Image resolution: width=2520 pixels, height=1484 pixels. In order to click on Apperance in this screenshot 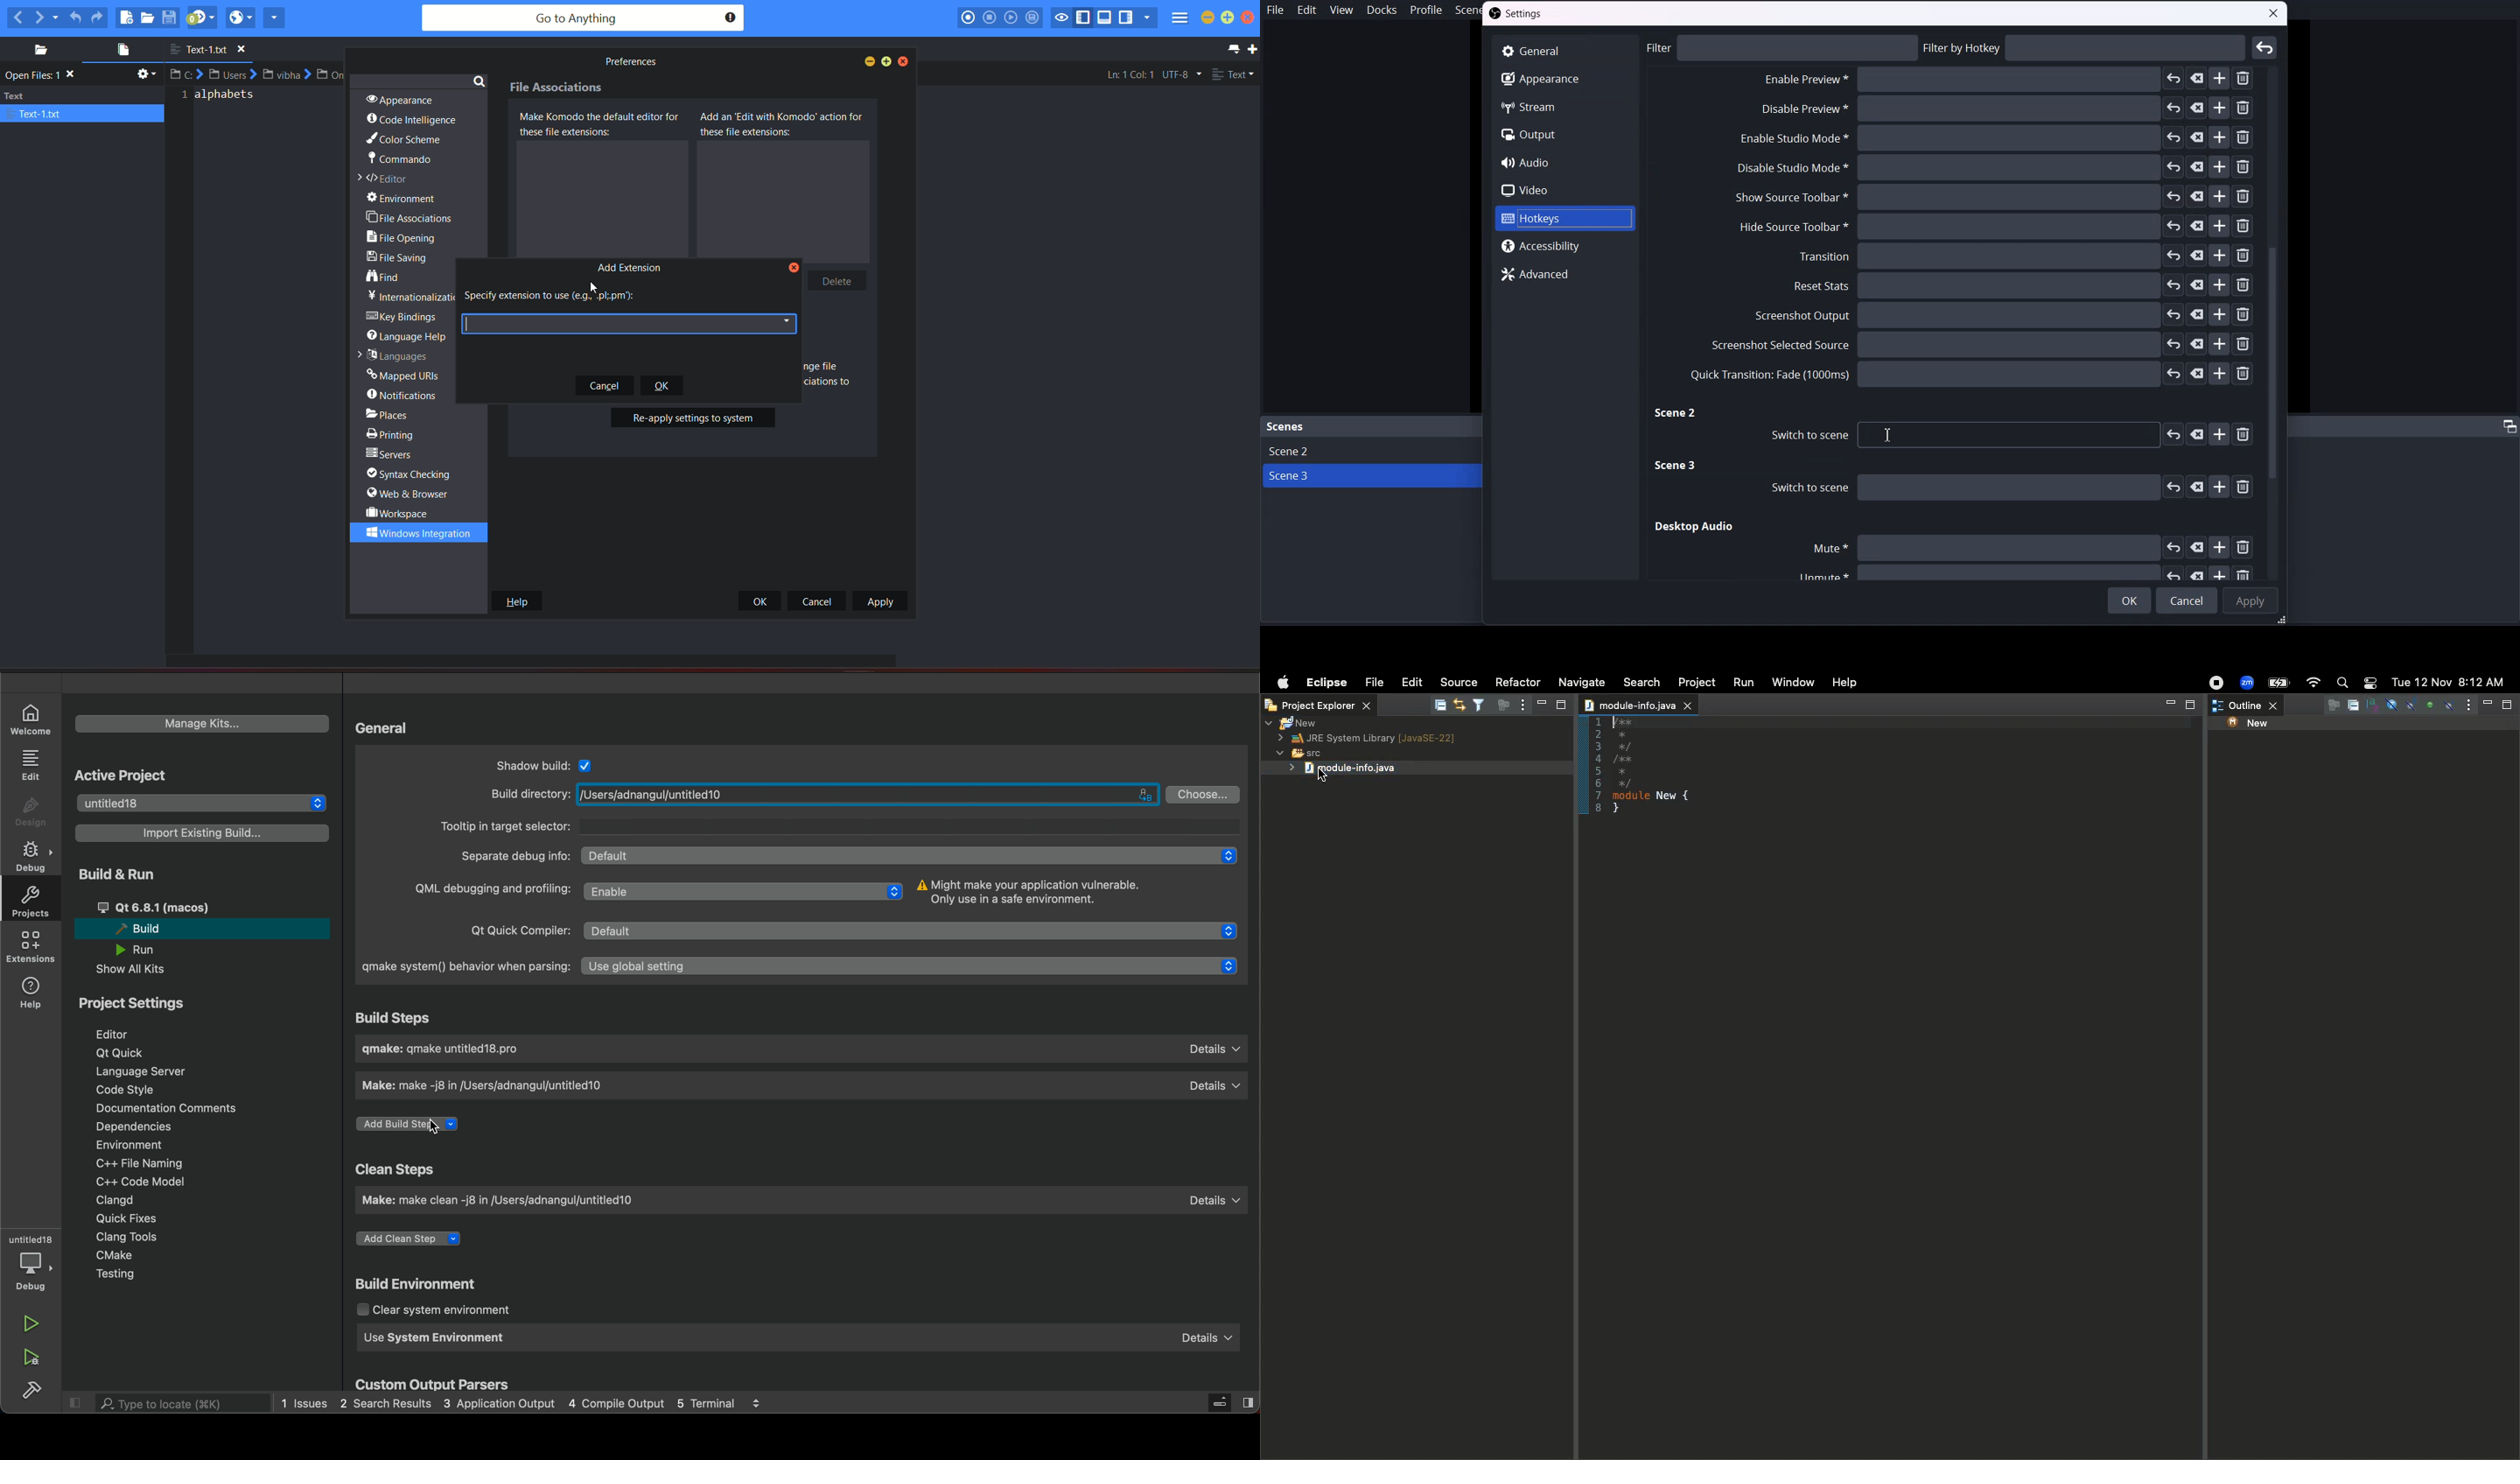, I will do `click(1563, 78)`.